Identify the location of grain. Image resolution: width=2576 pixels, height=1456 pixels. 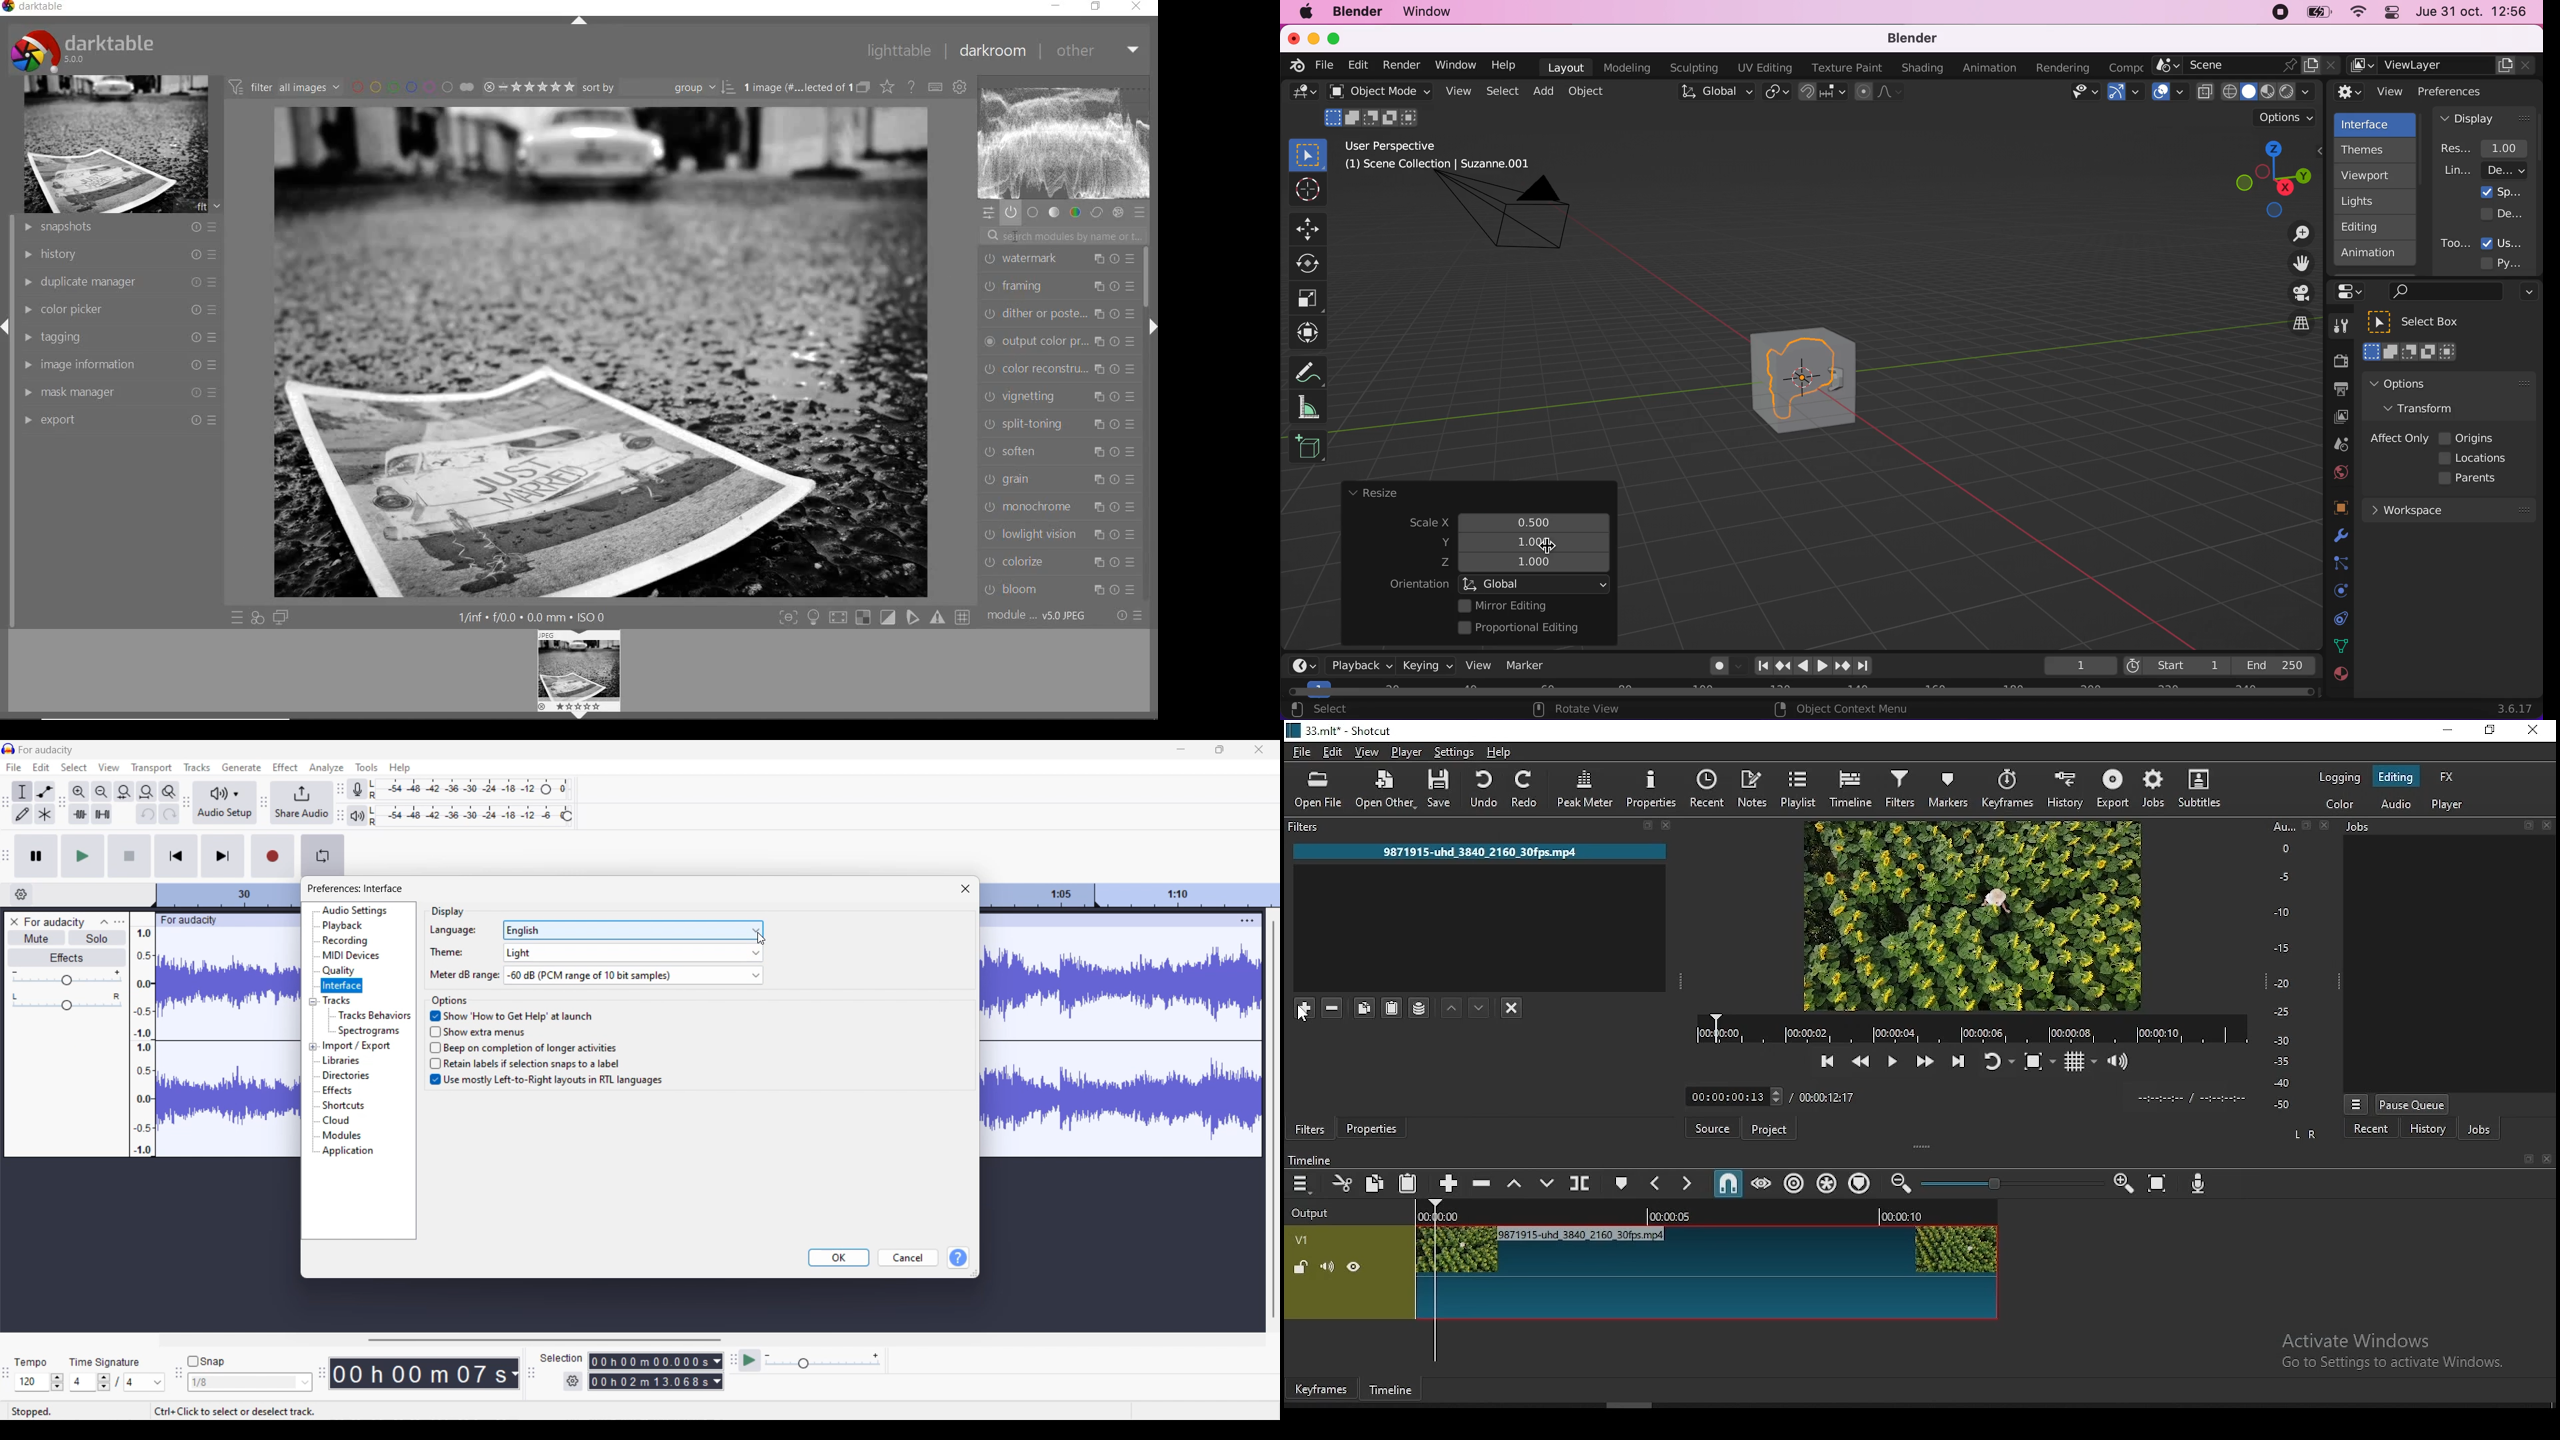
(1058, 480).